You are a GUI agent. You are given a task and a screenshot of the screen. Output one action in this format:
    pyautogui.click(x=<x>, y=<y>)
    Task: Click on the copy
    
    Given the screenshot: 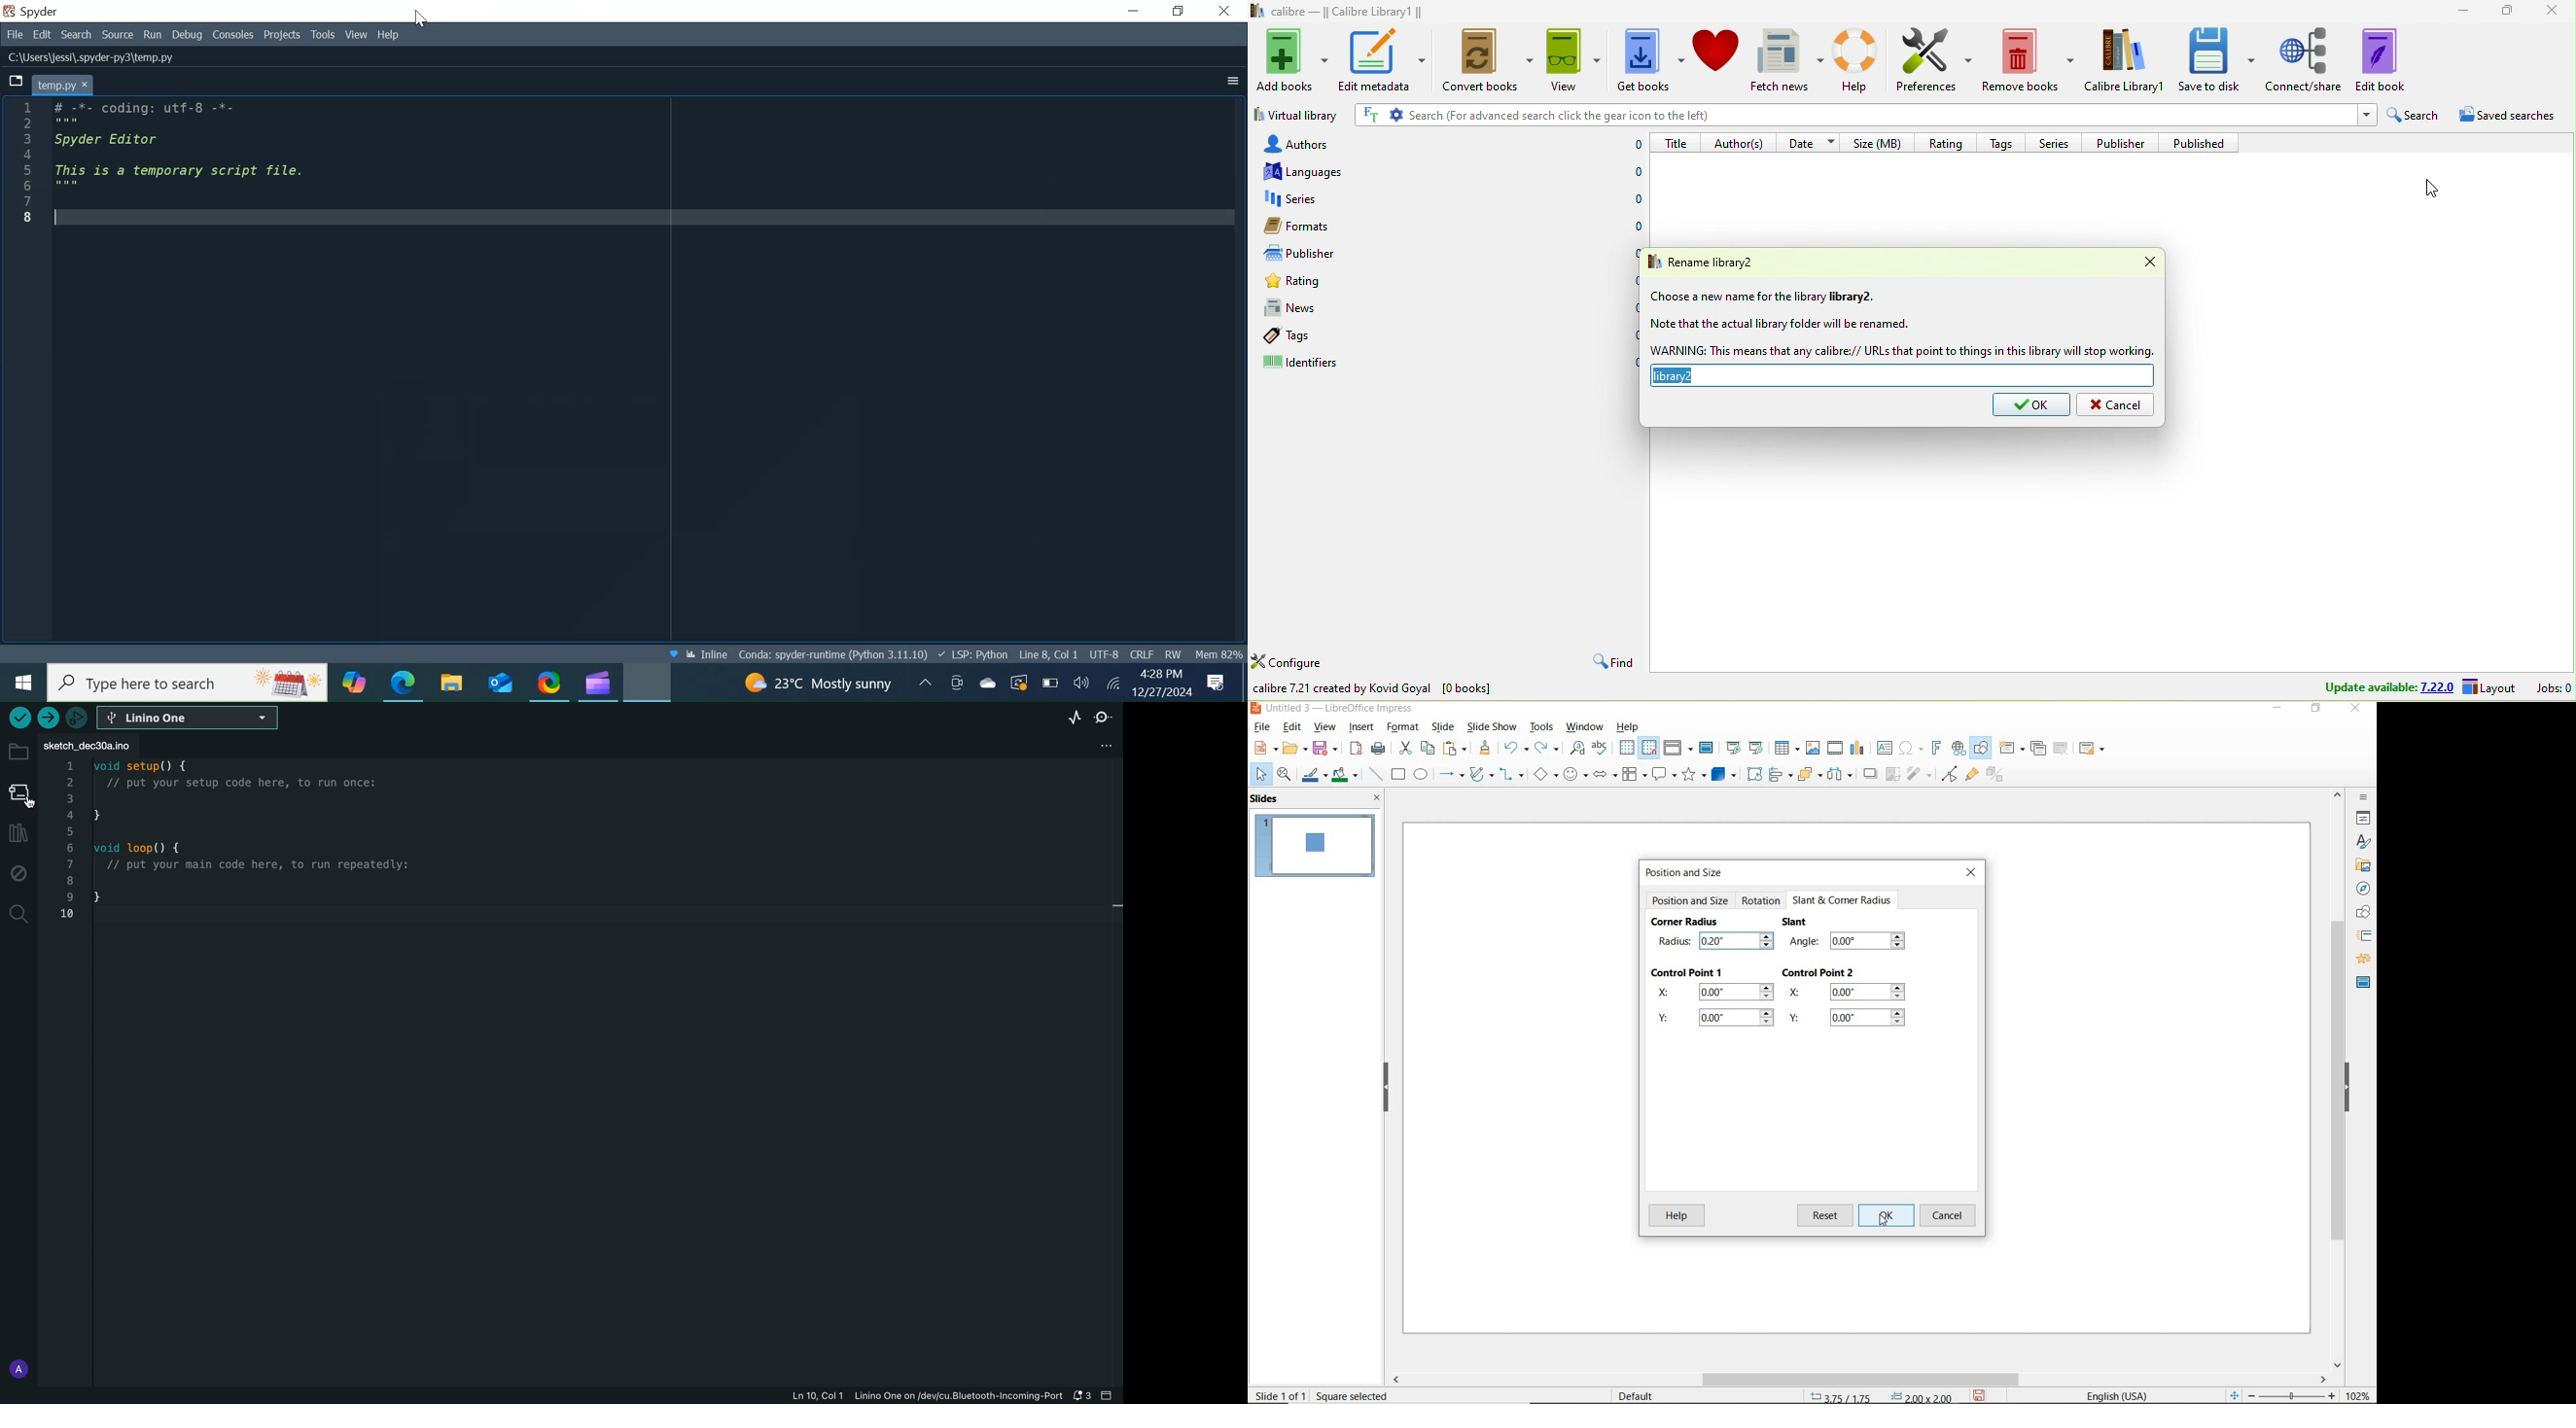 What is the action you would take?
    pyautogui.click(x=1426, y=747)
    